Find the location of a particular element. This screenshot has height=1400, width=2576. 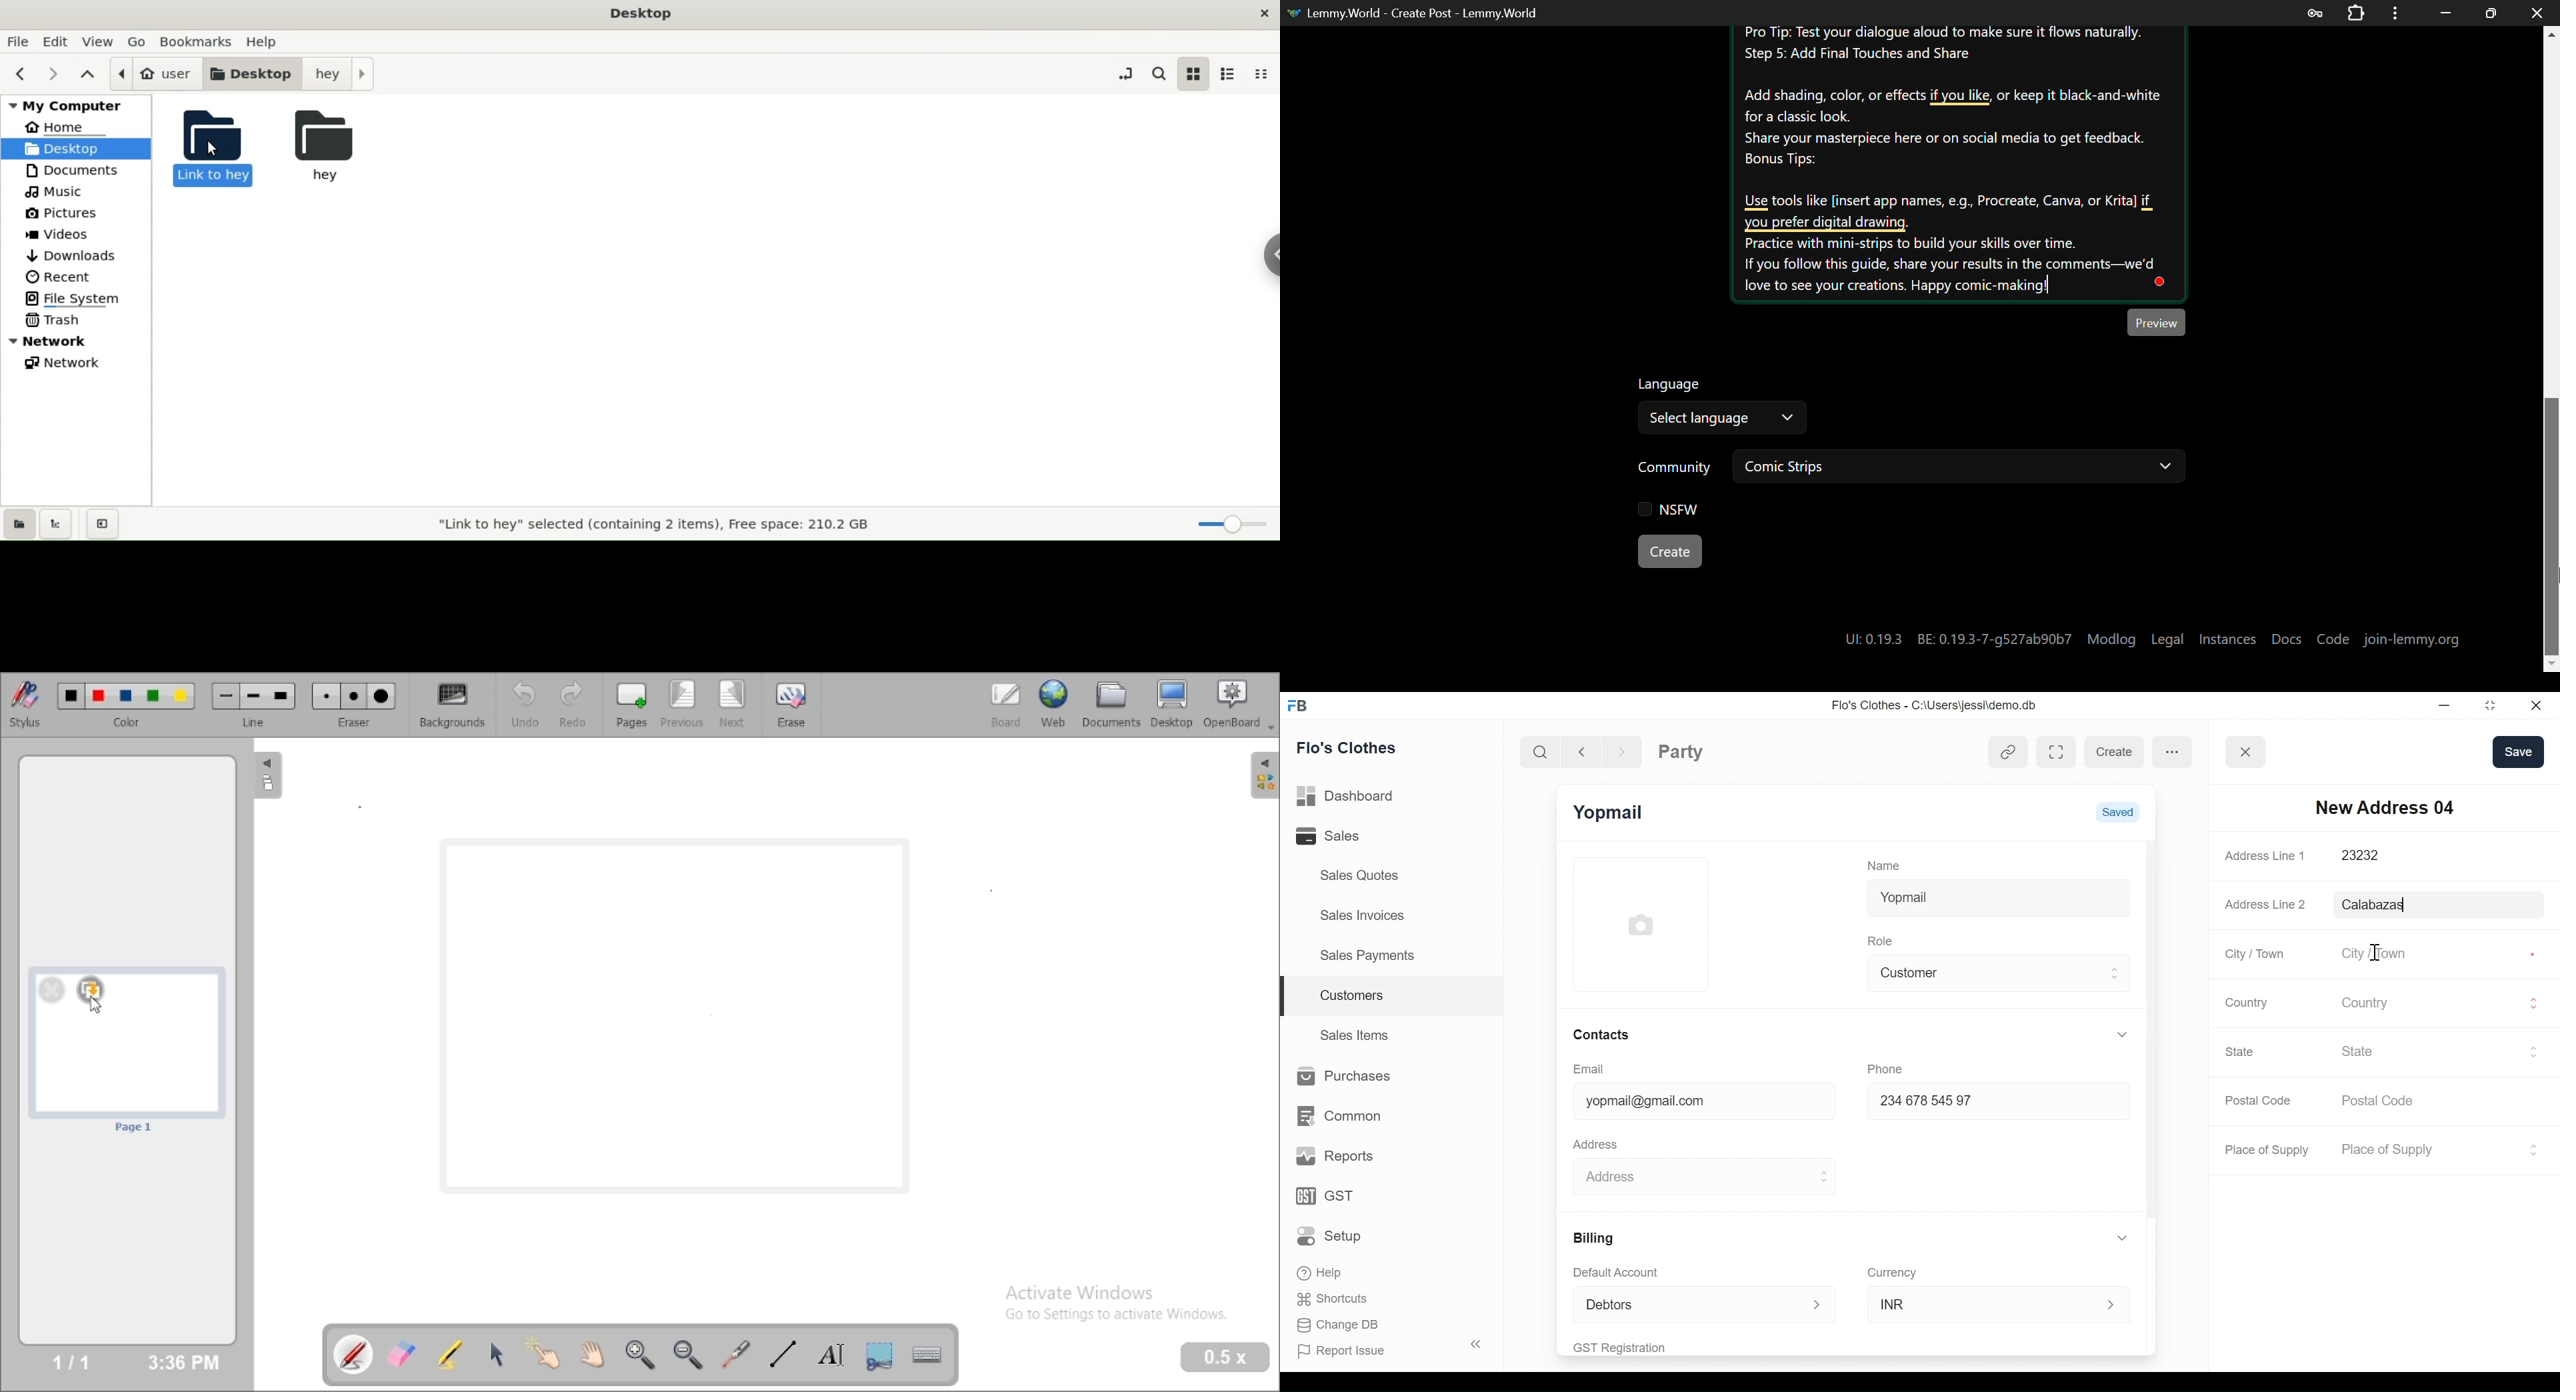

Address is located at coordinates (1599, 1143).